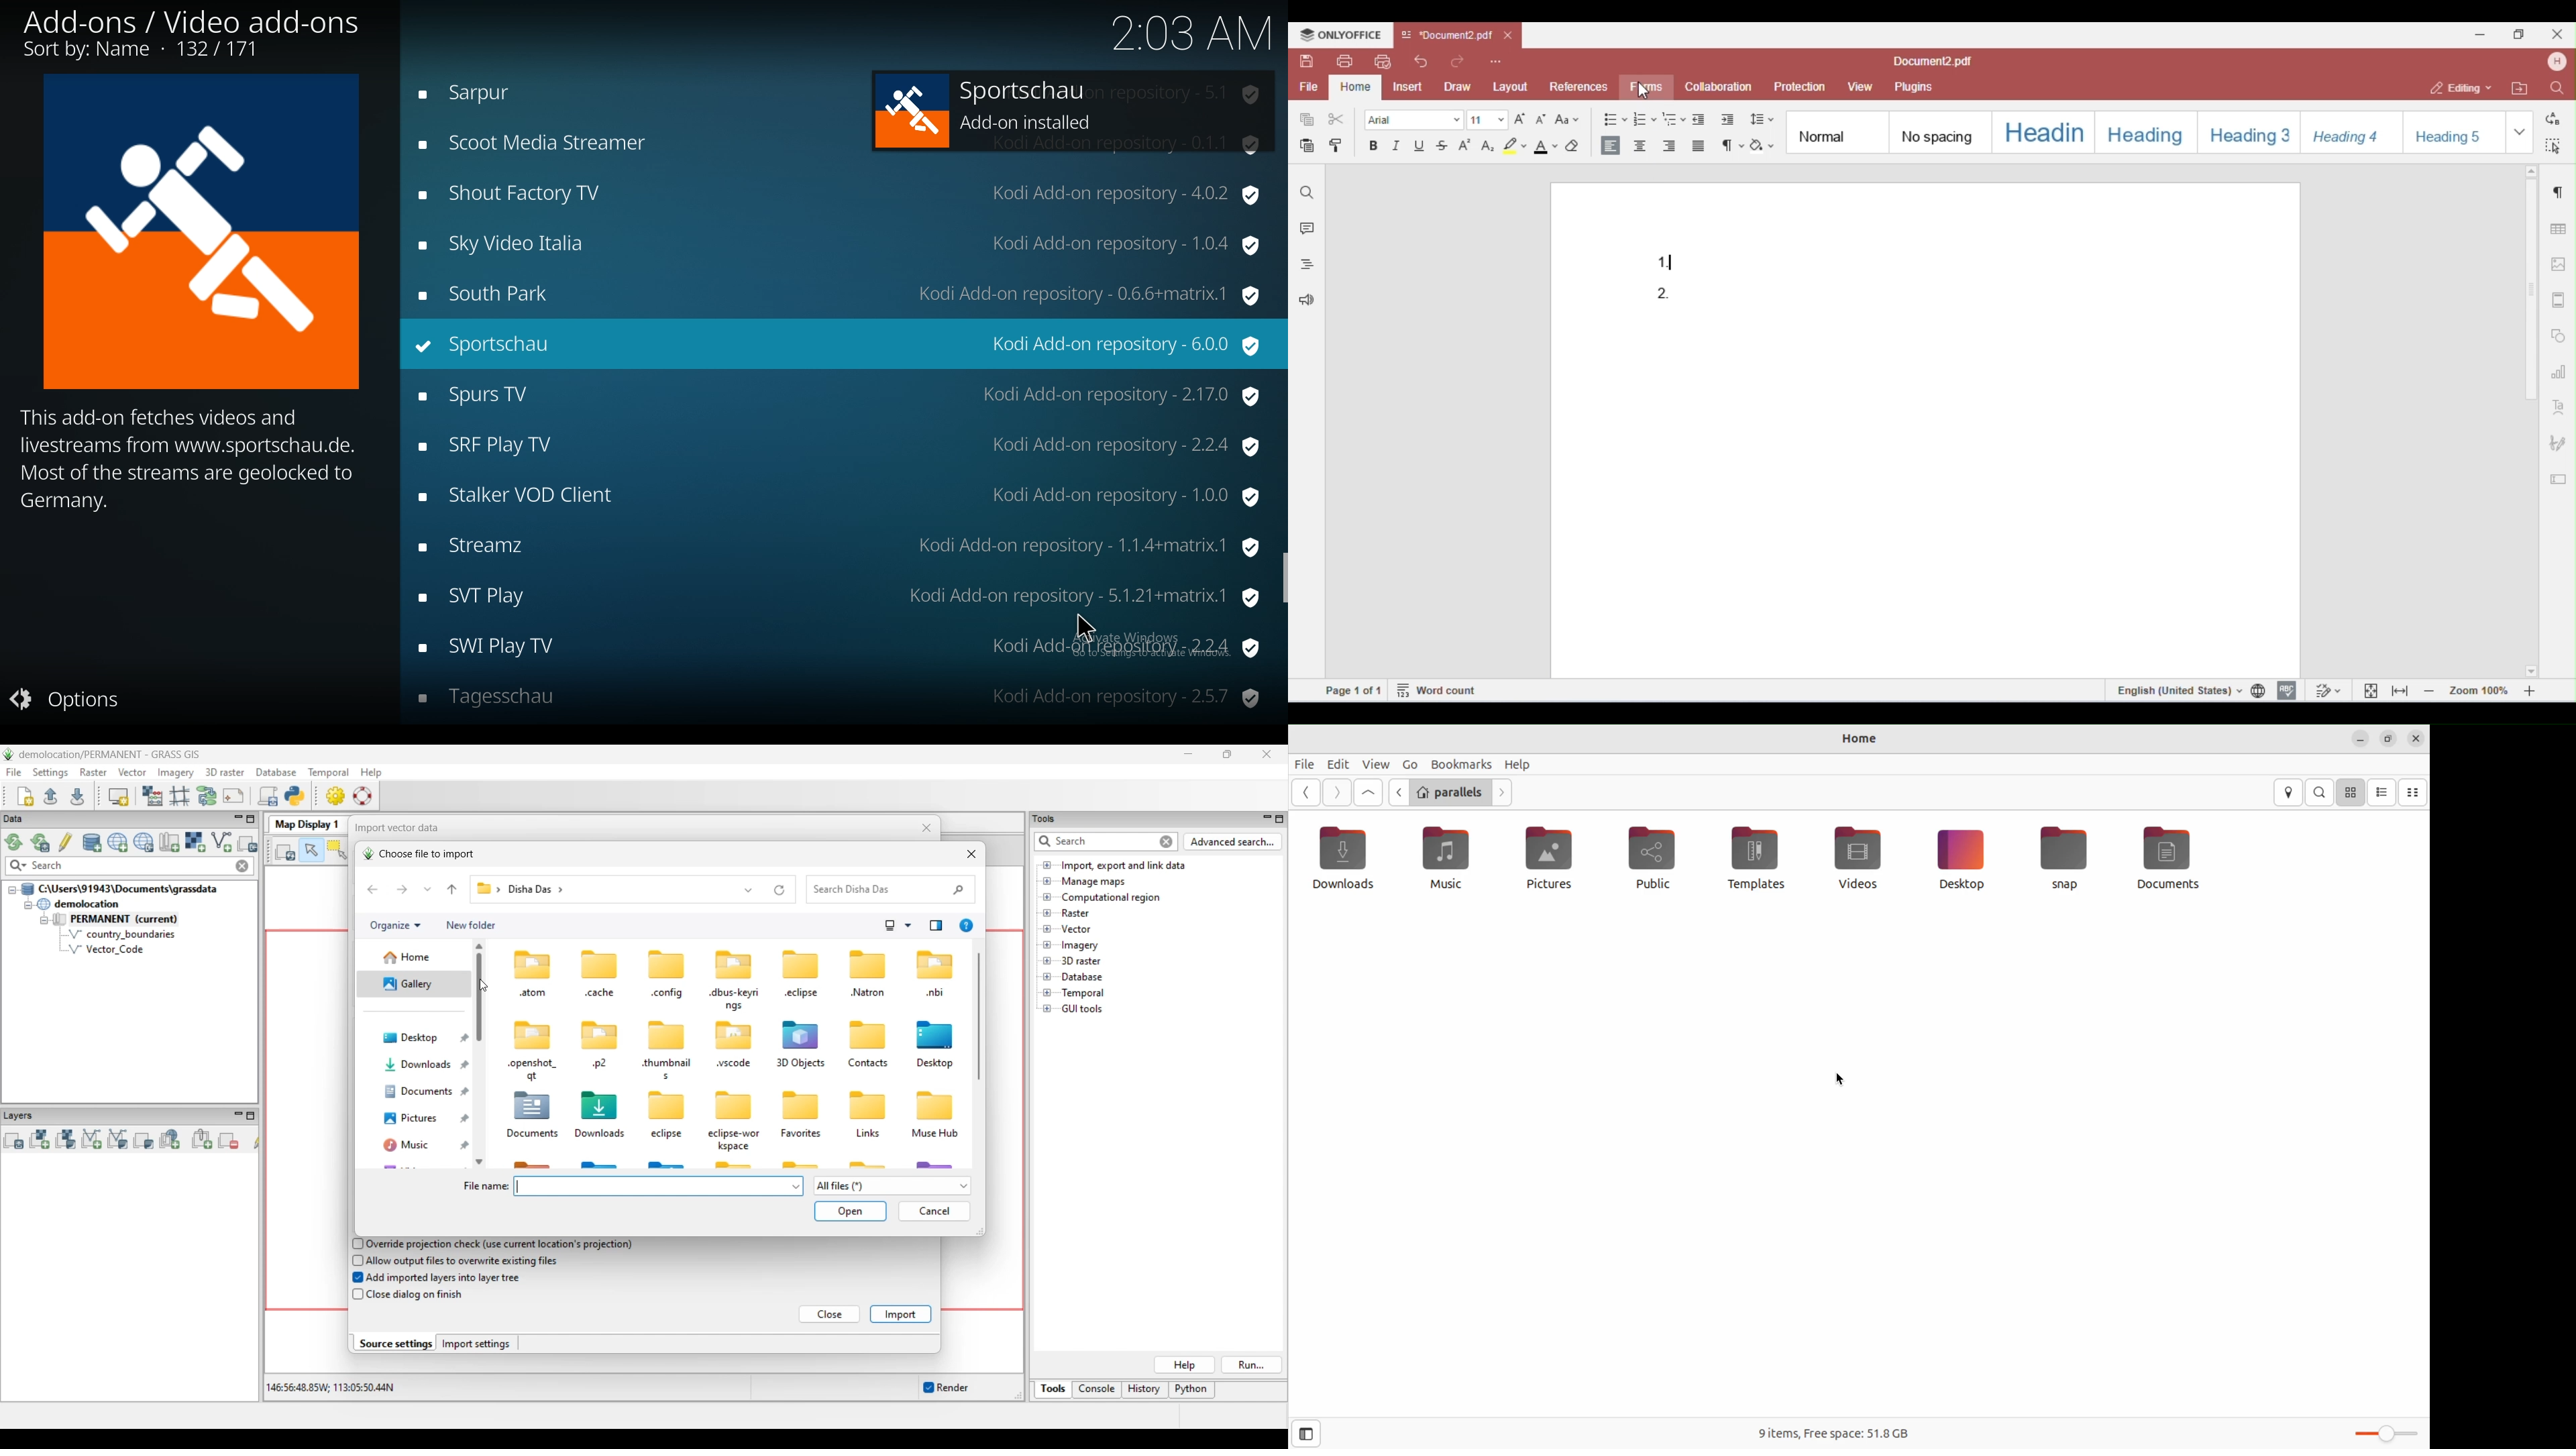 This screenshot has height=1456, width=2576. I want to click on Cursor, so click(1090, 635).